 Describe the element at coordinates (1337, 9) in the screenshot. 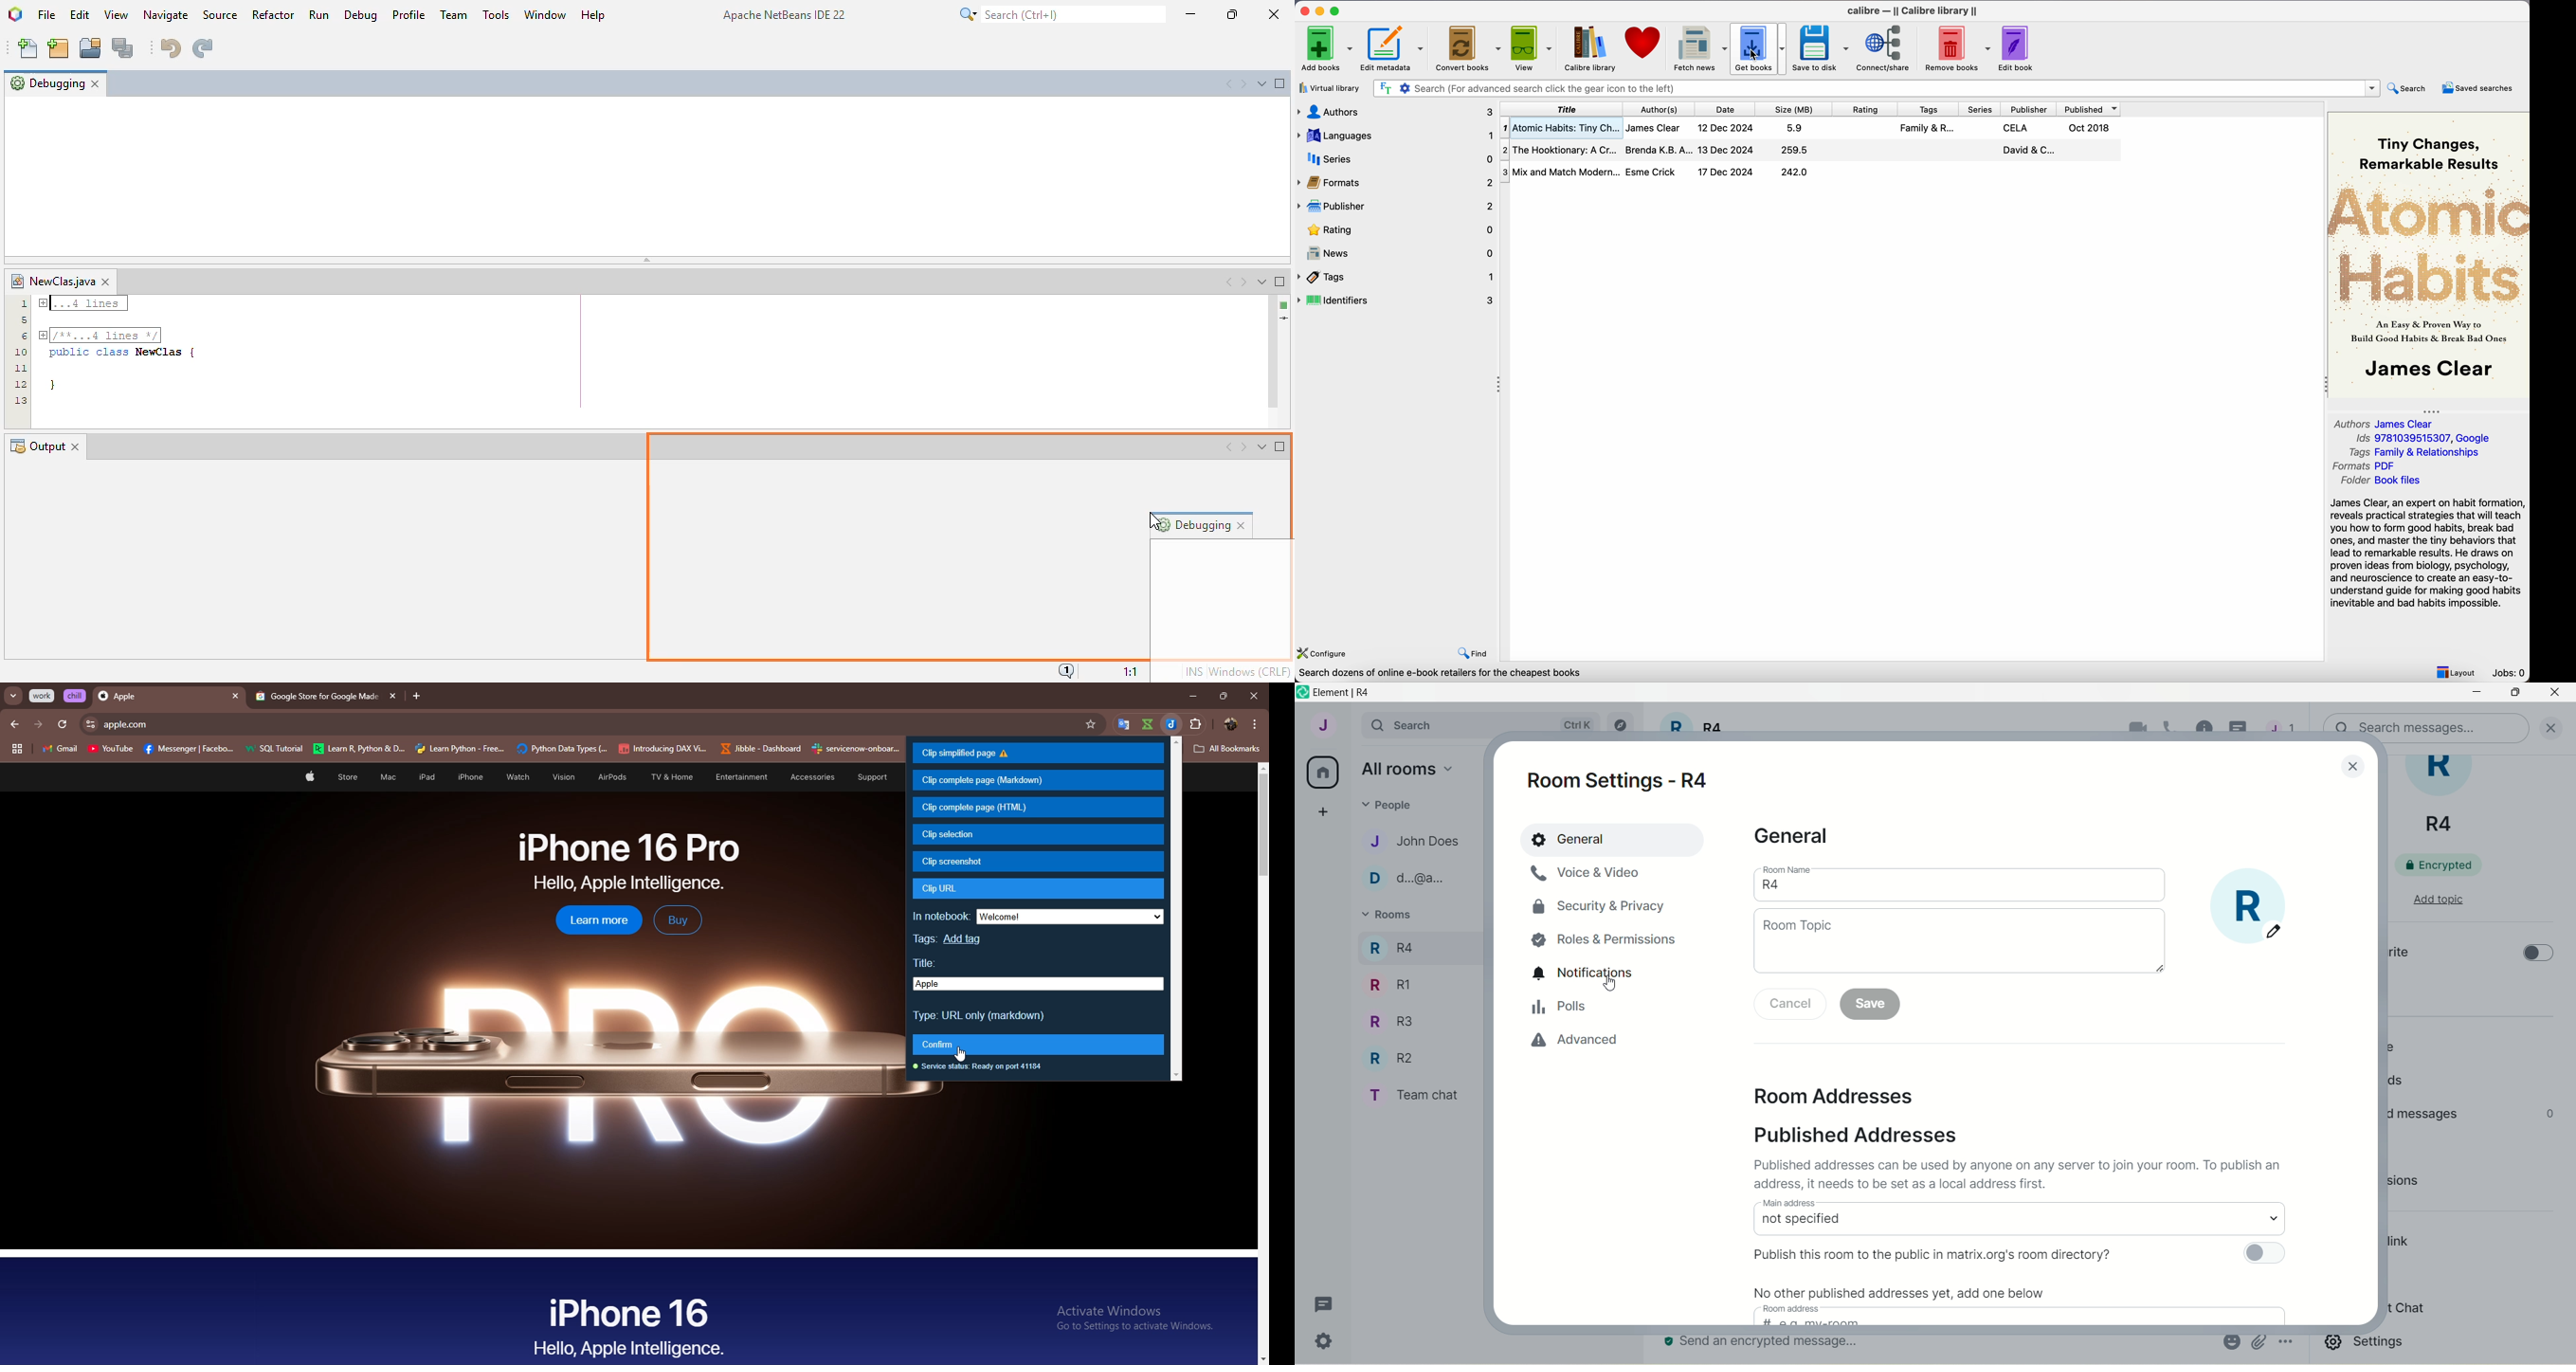

I see `maximize` at that location.